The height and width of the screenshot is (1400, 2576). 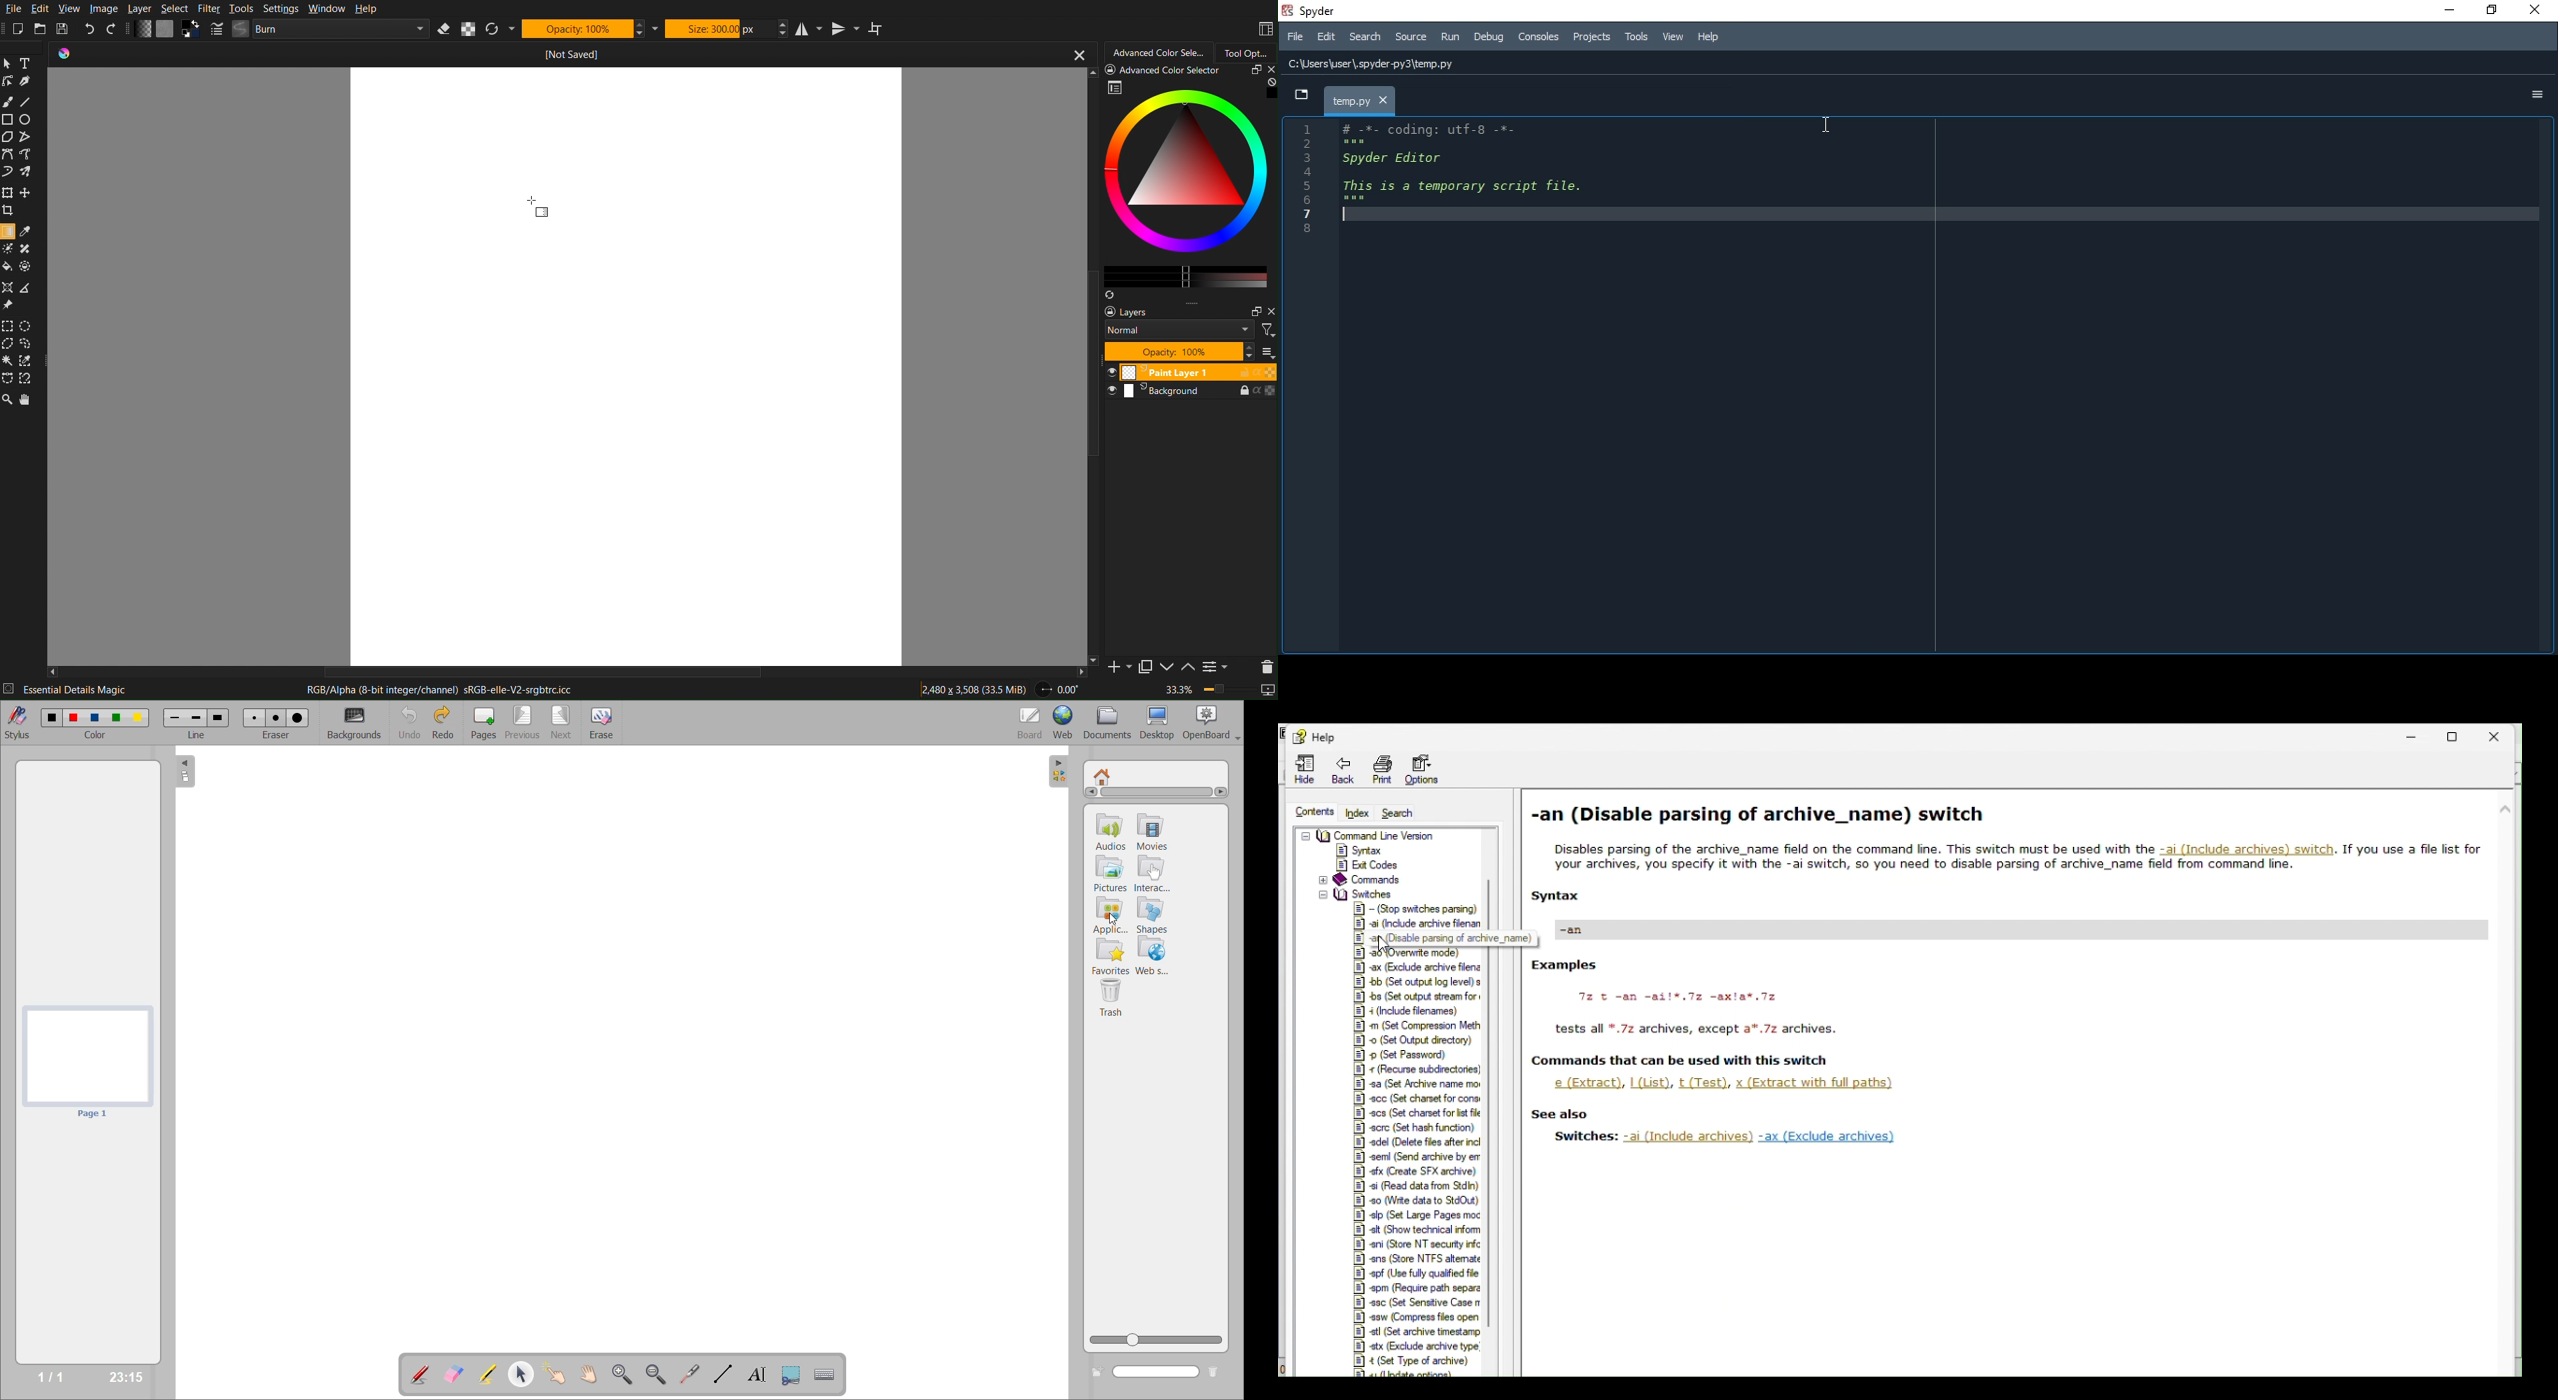 What do you see at coordinates (1360, 99) in the screenshot?
I see `temp.py` at bounding box center [1360, 99].